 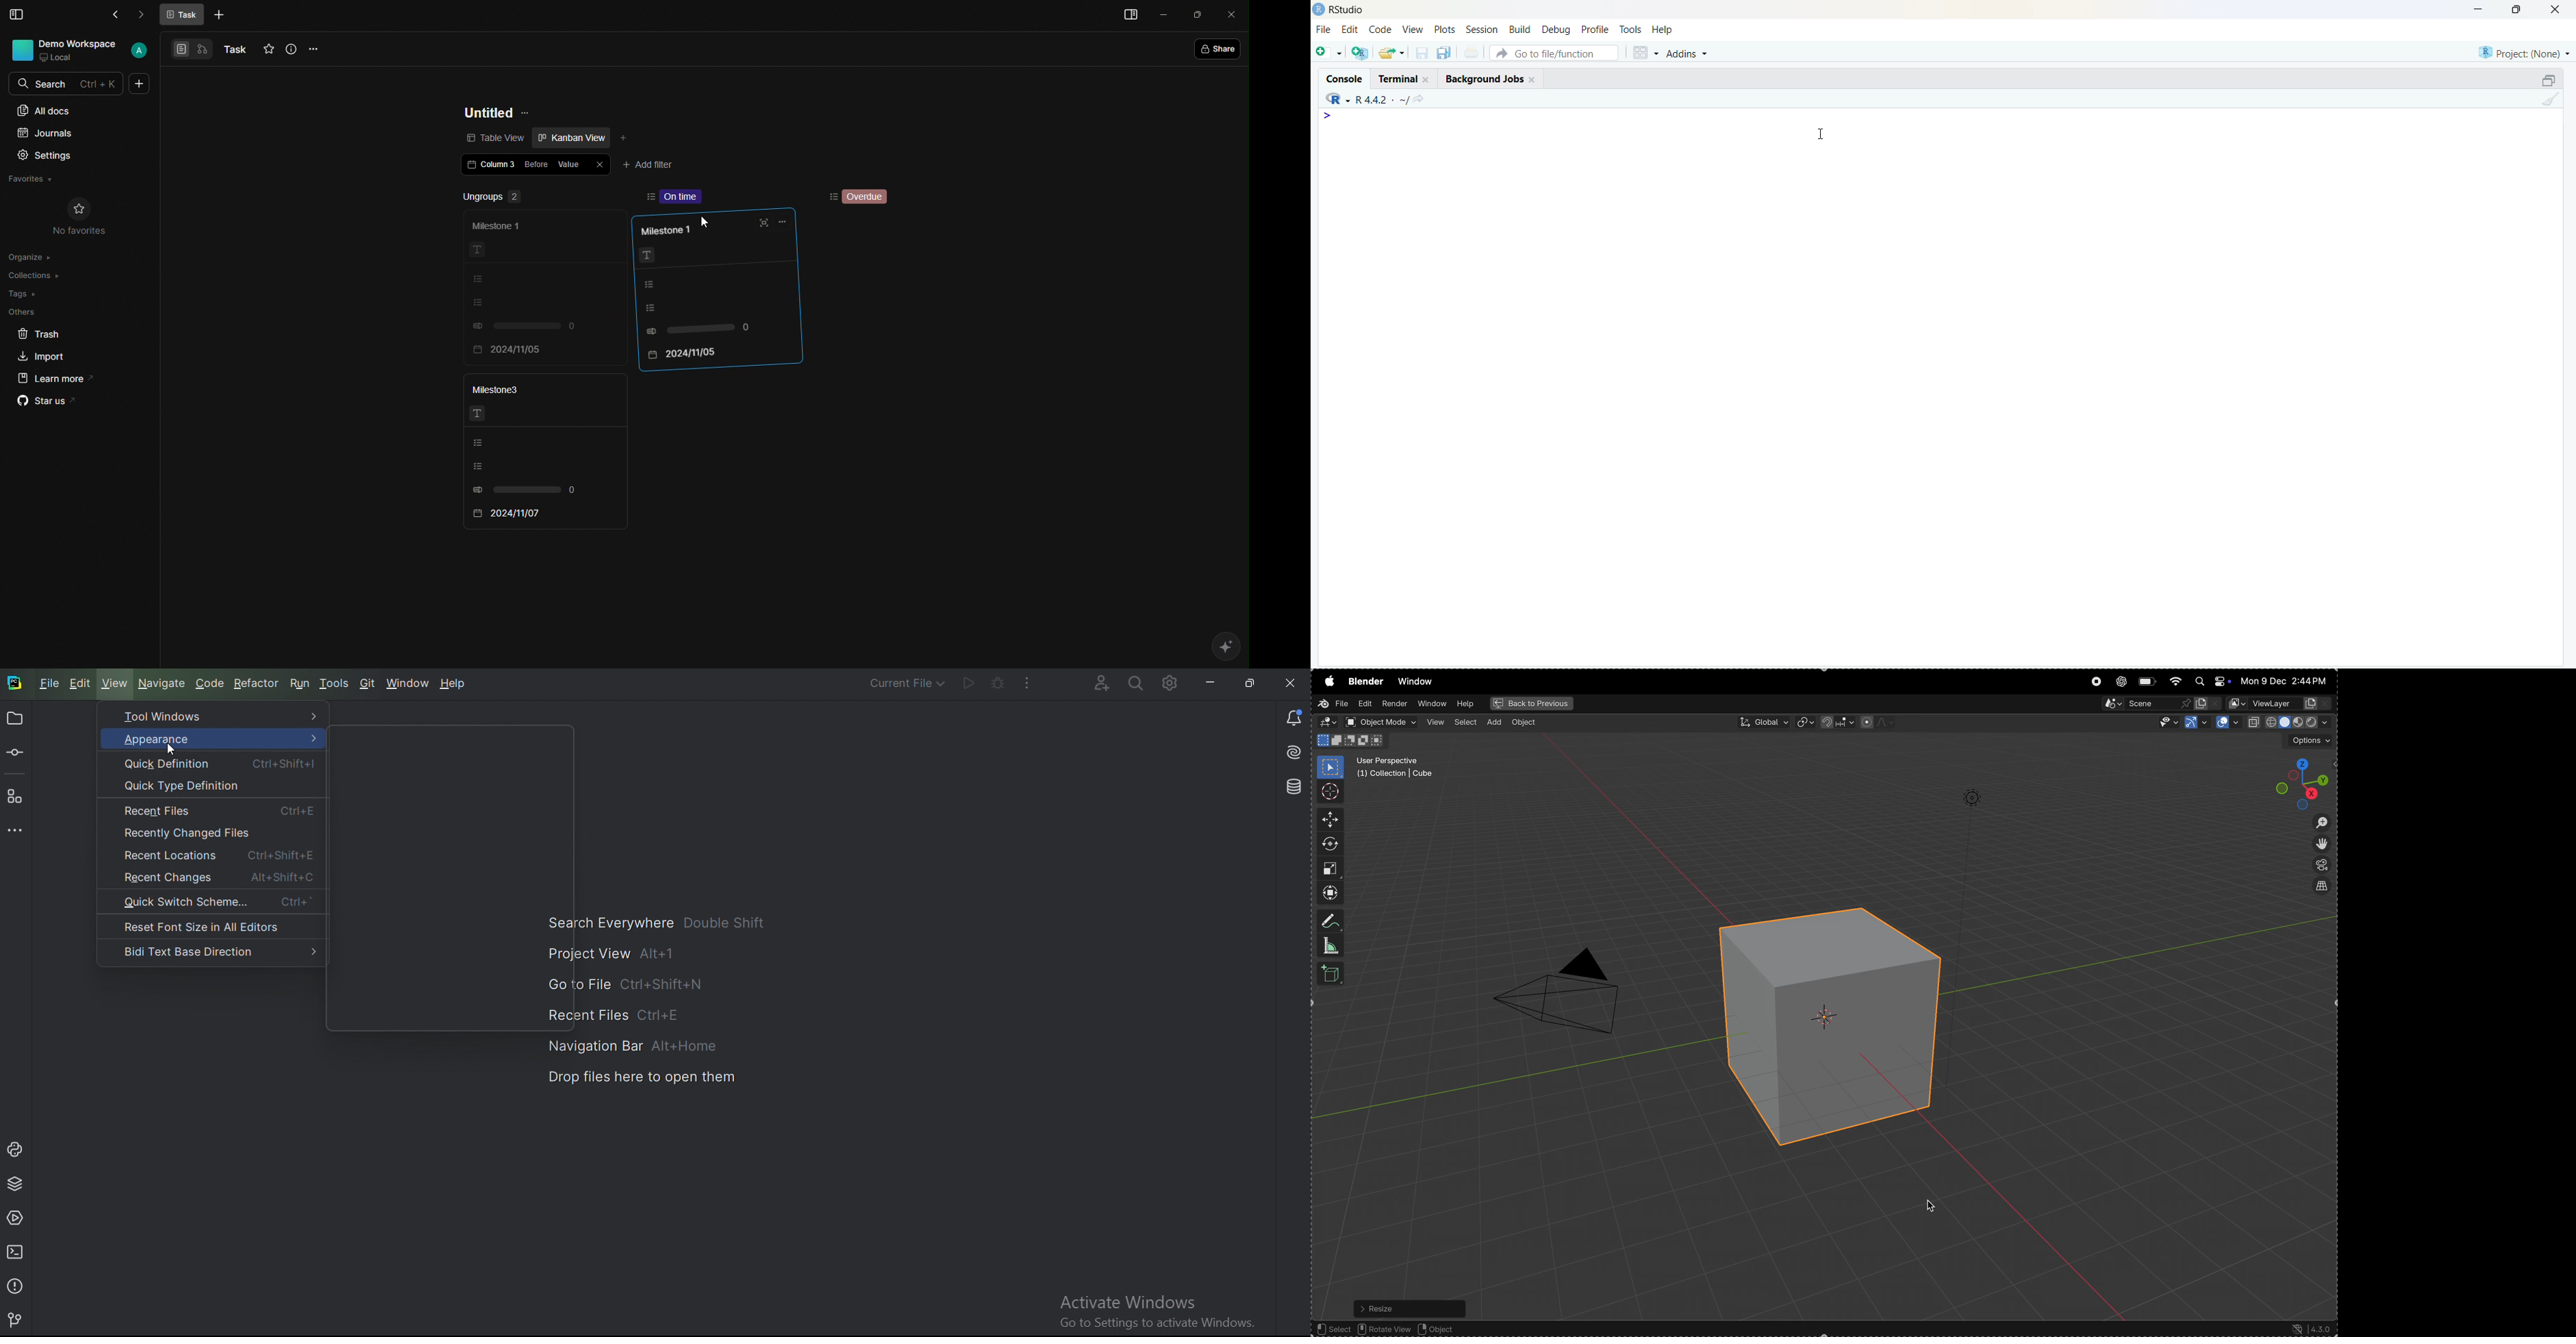 I want to click on Appearance, so click(x=213, y=738).